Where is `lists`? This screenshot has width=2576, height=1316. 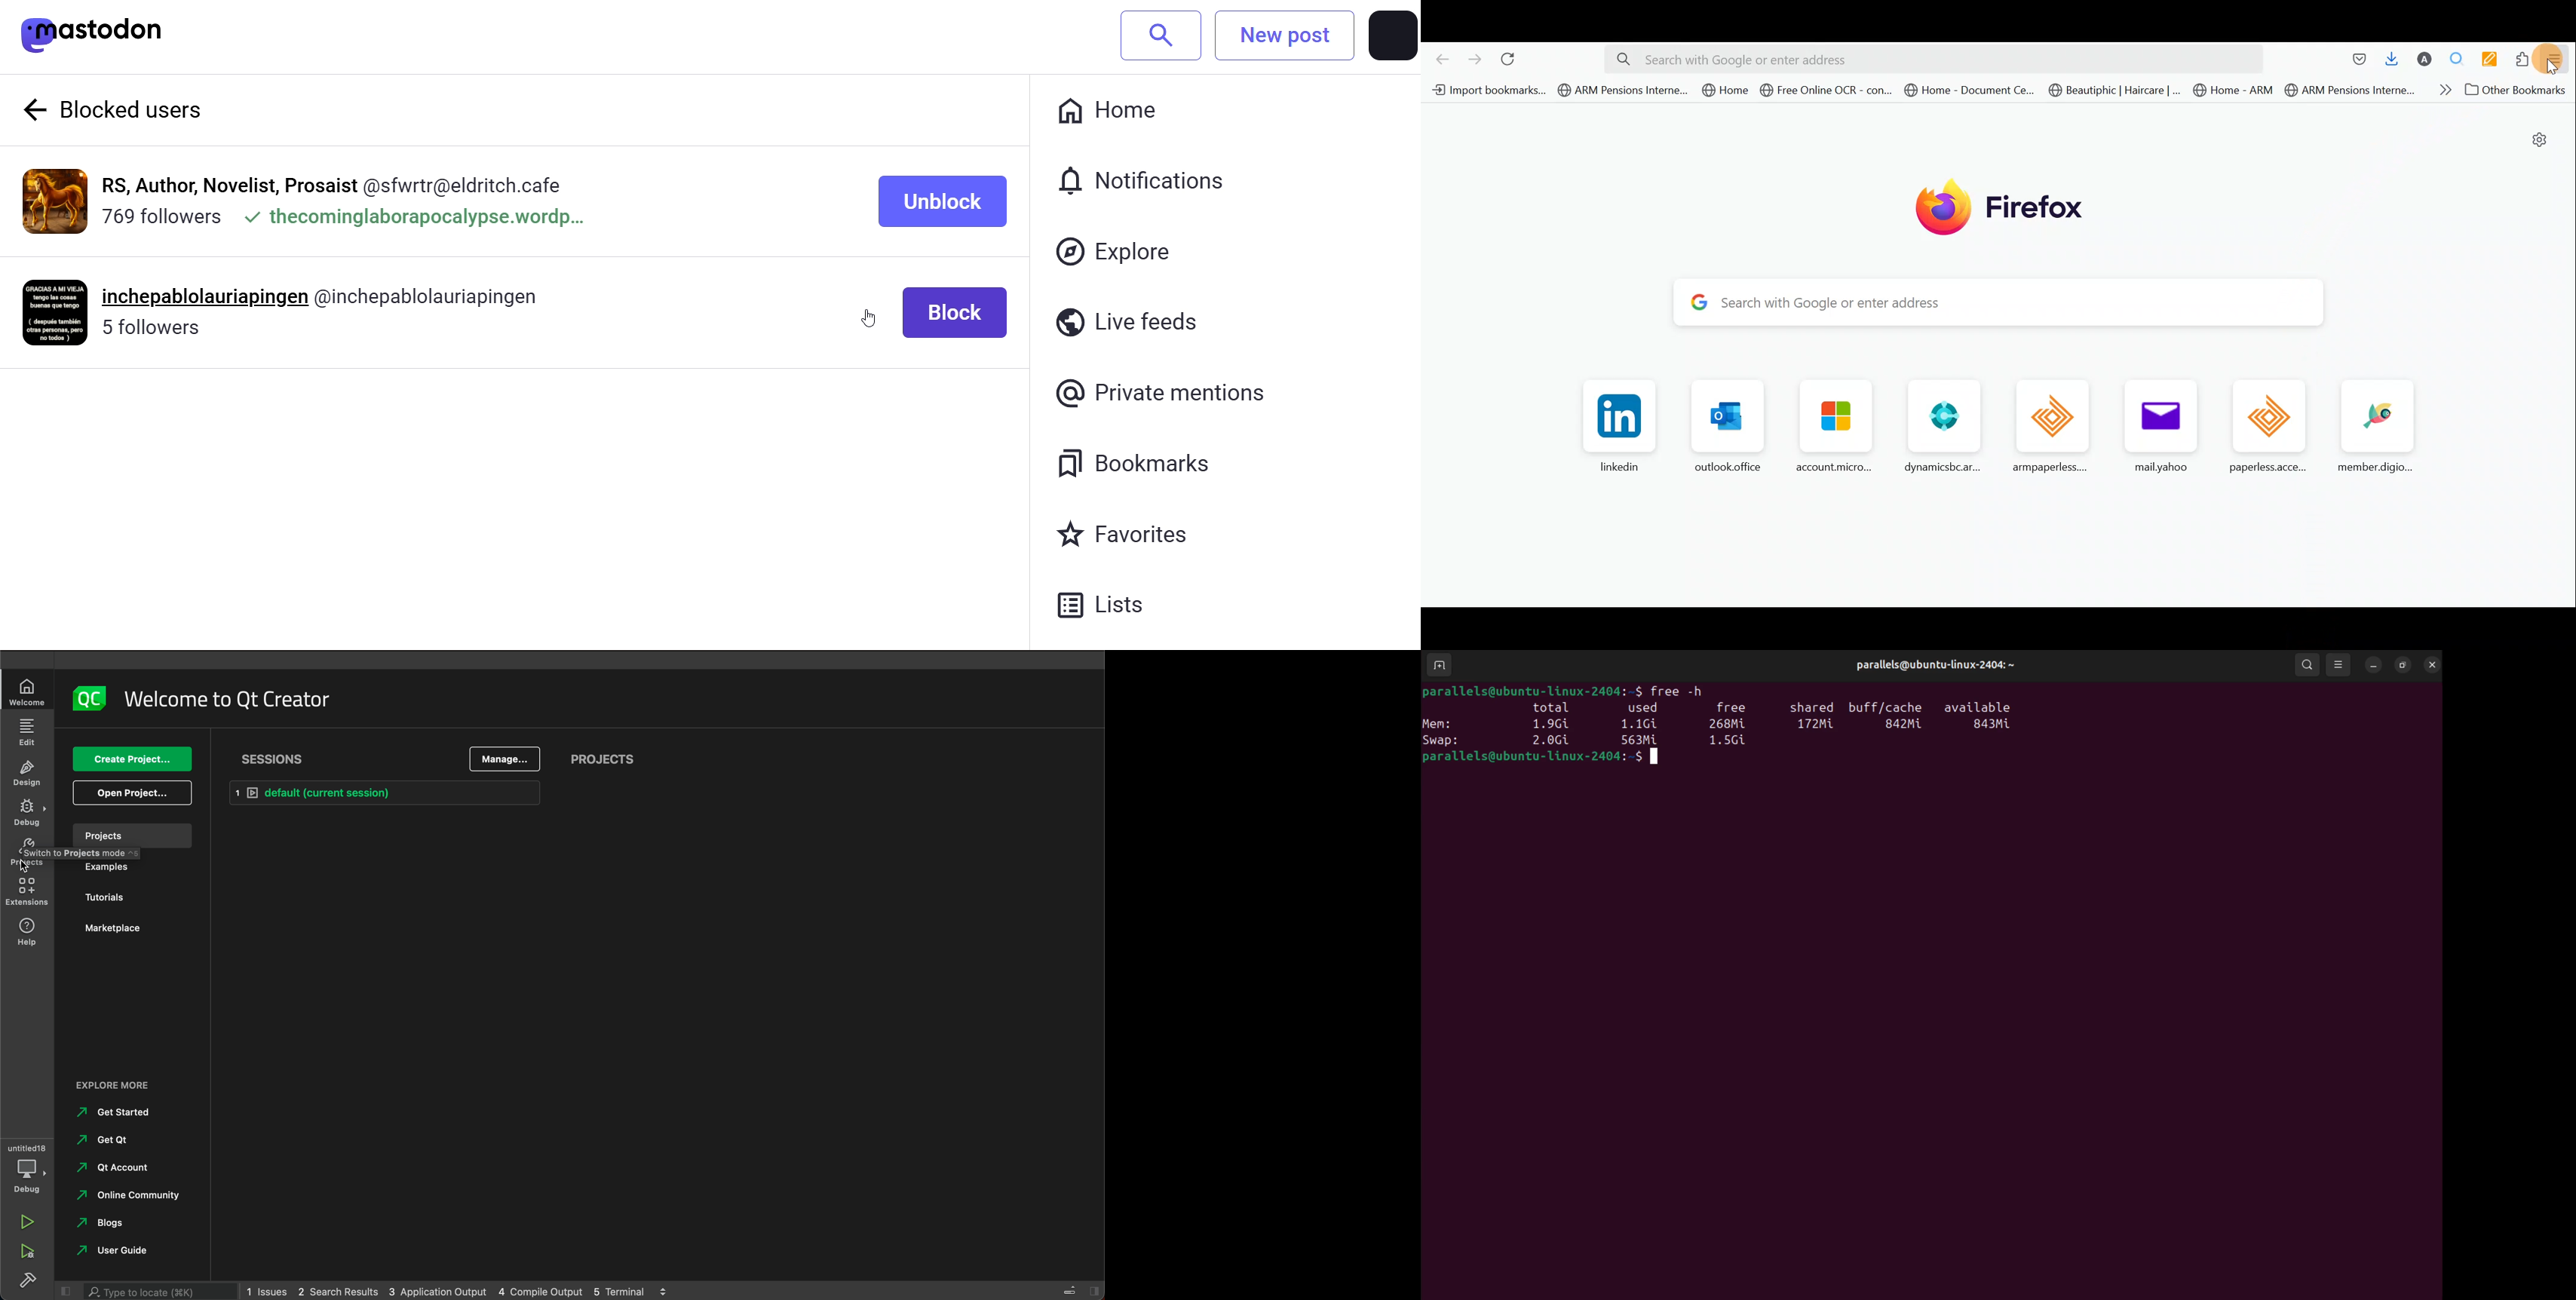
lists is located at coordinates (1115, 609).